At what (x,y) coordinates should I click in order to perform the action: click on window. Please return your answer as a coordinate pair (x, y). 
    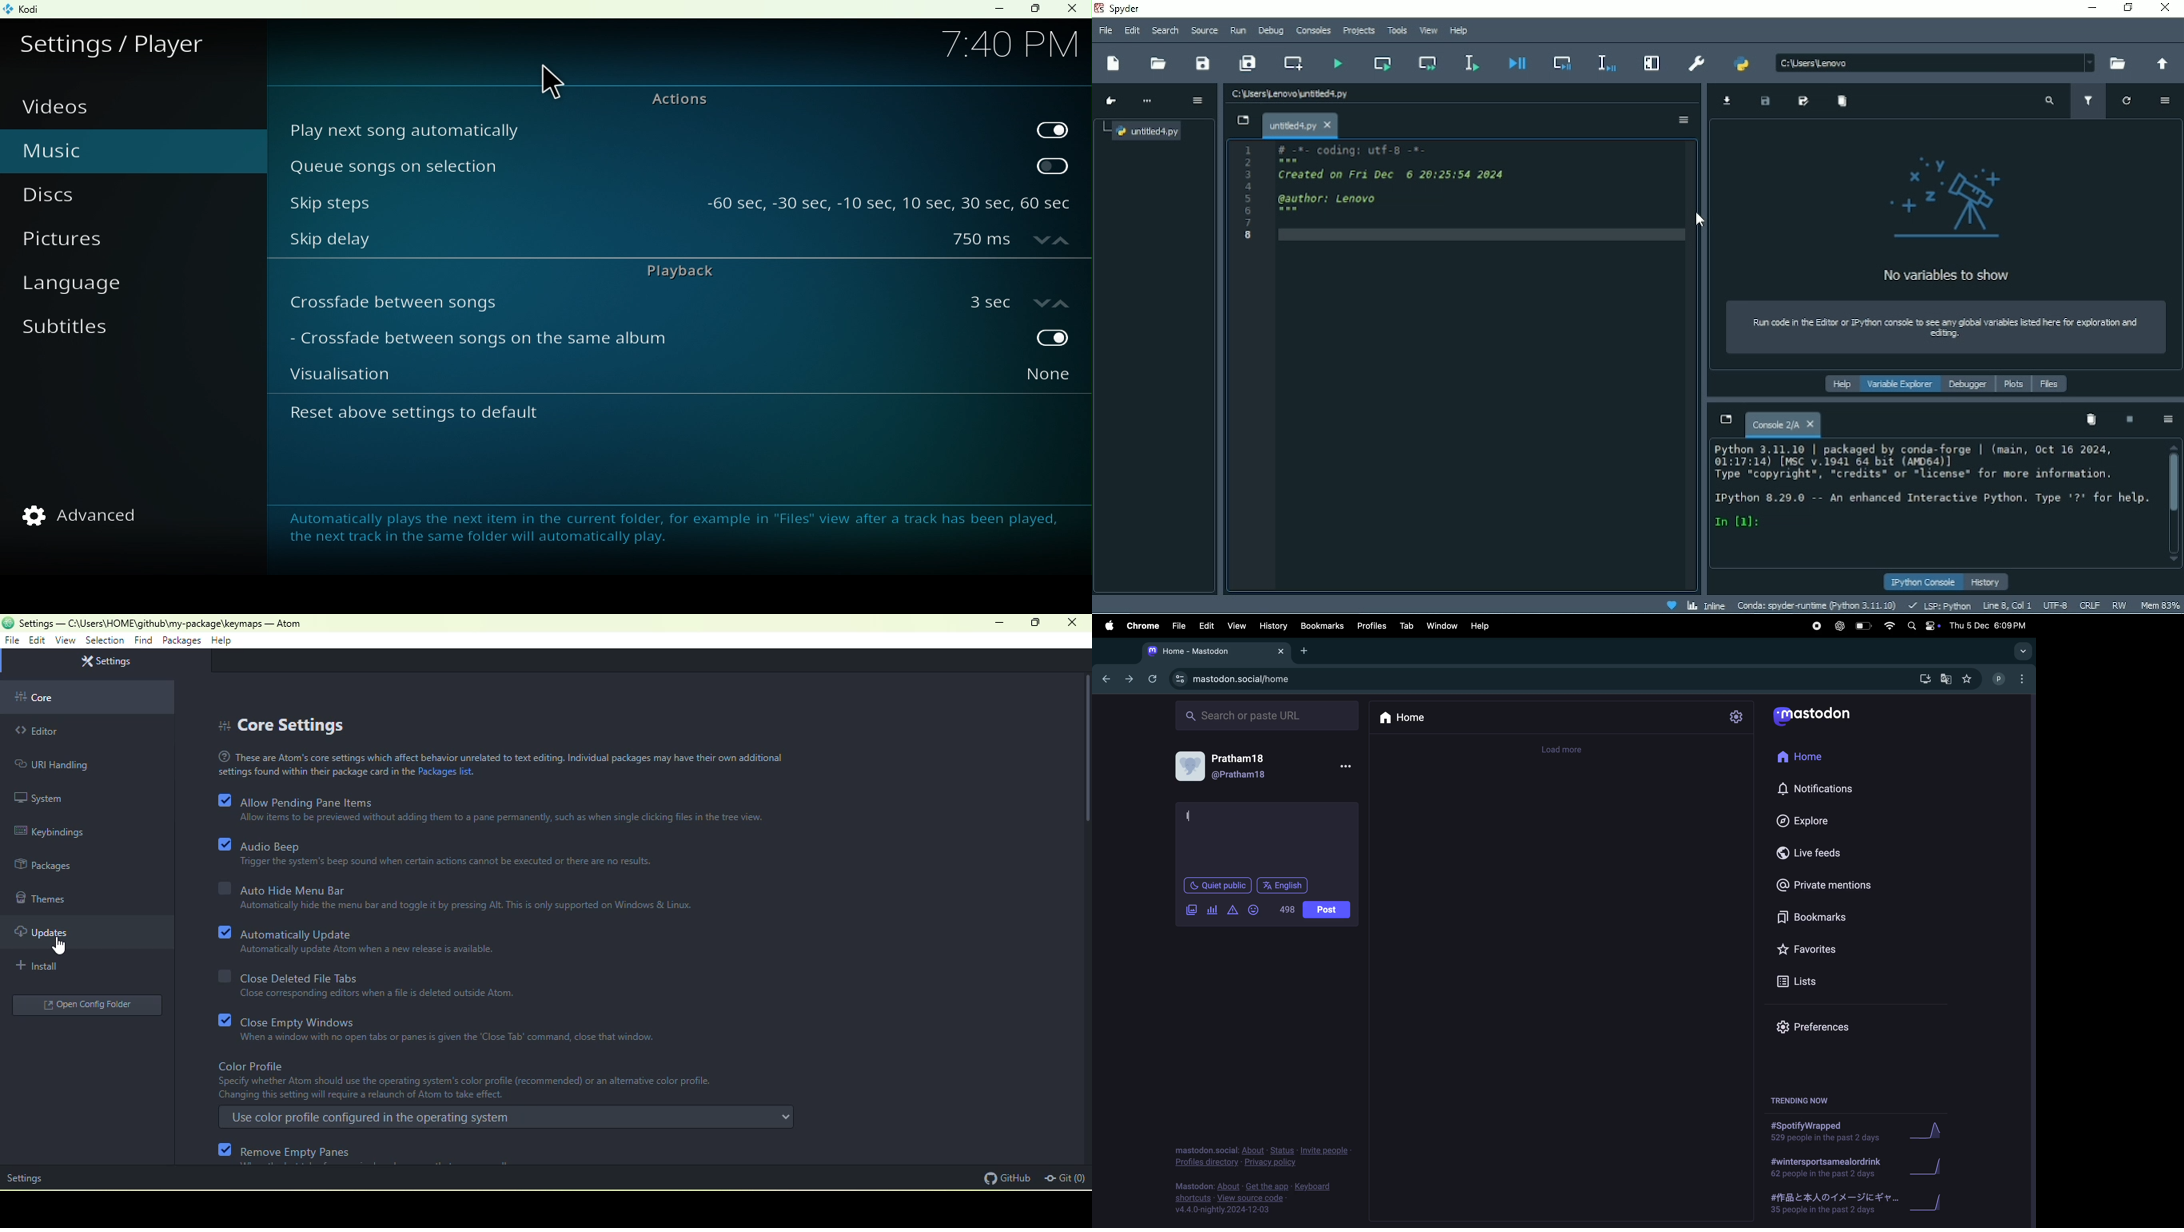
    Looking at the image, I should click on (1442, 626).